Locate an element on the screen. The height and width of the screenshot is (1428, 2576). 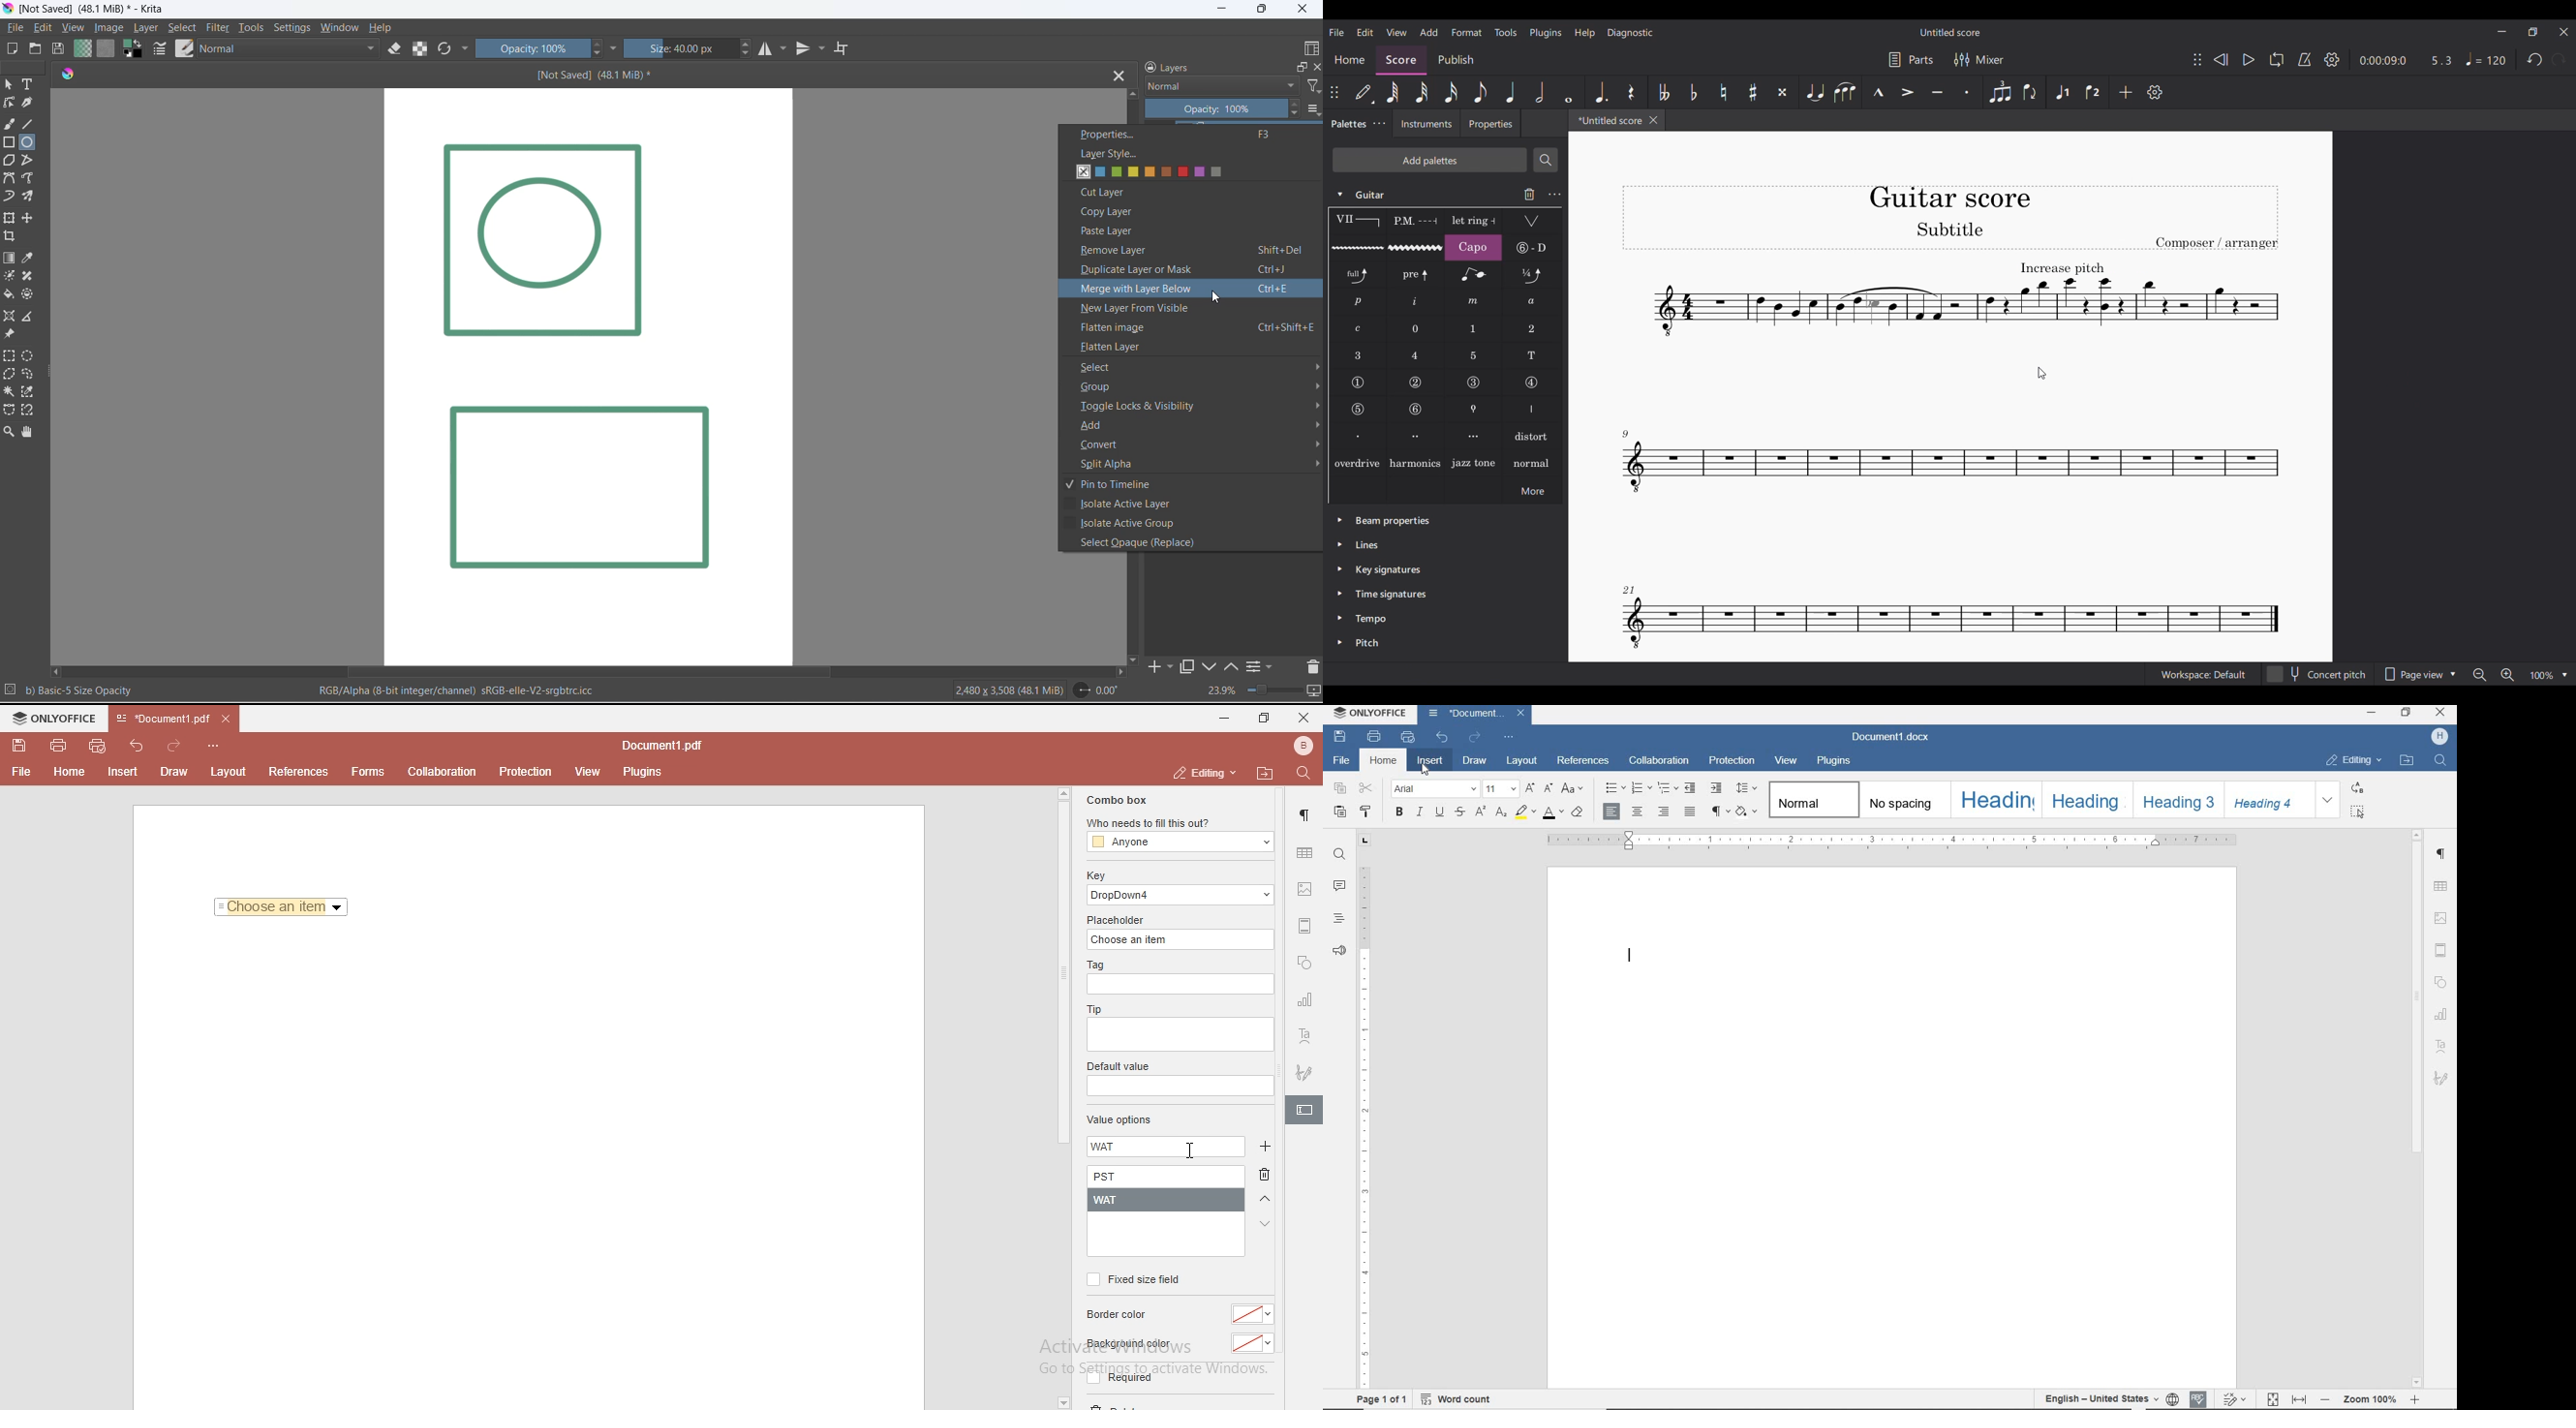
display type is located at coordinates (1309, 47).